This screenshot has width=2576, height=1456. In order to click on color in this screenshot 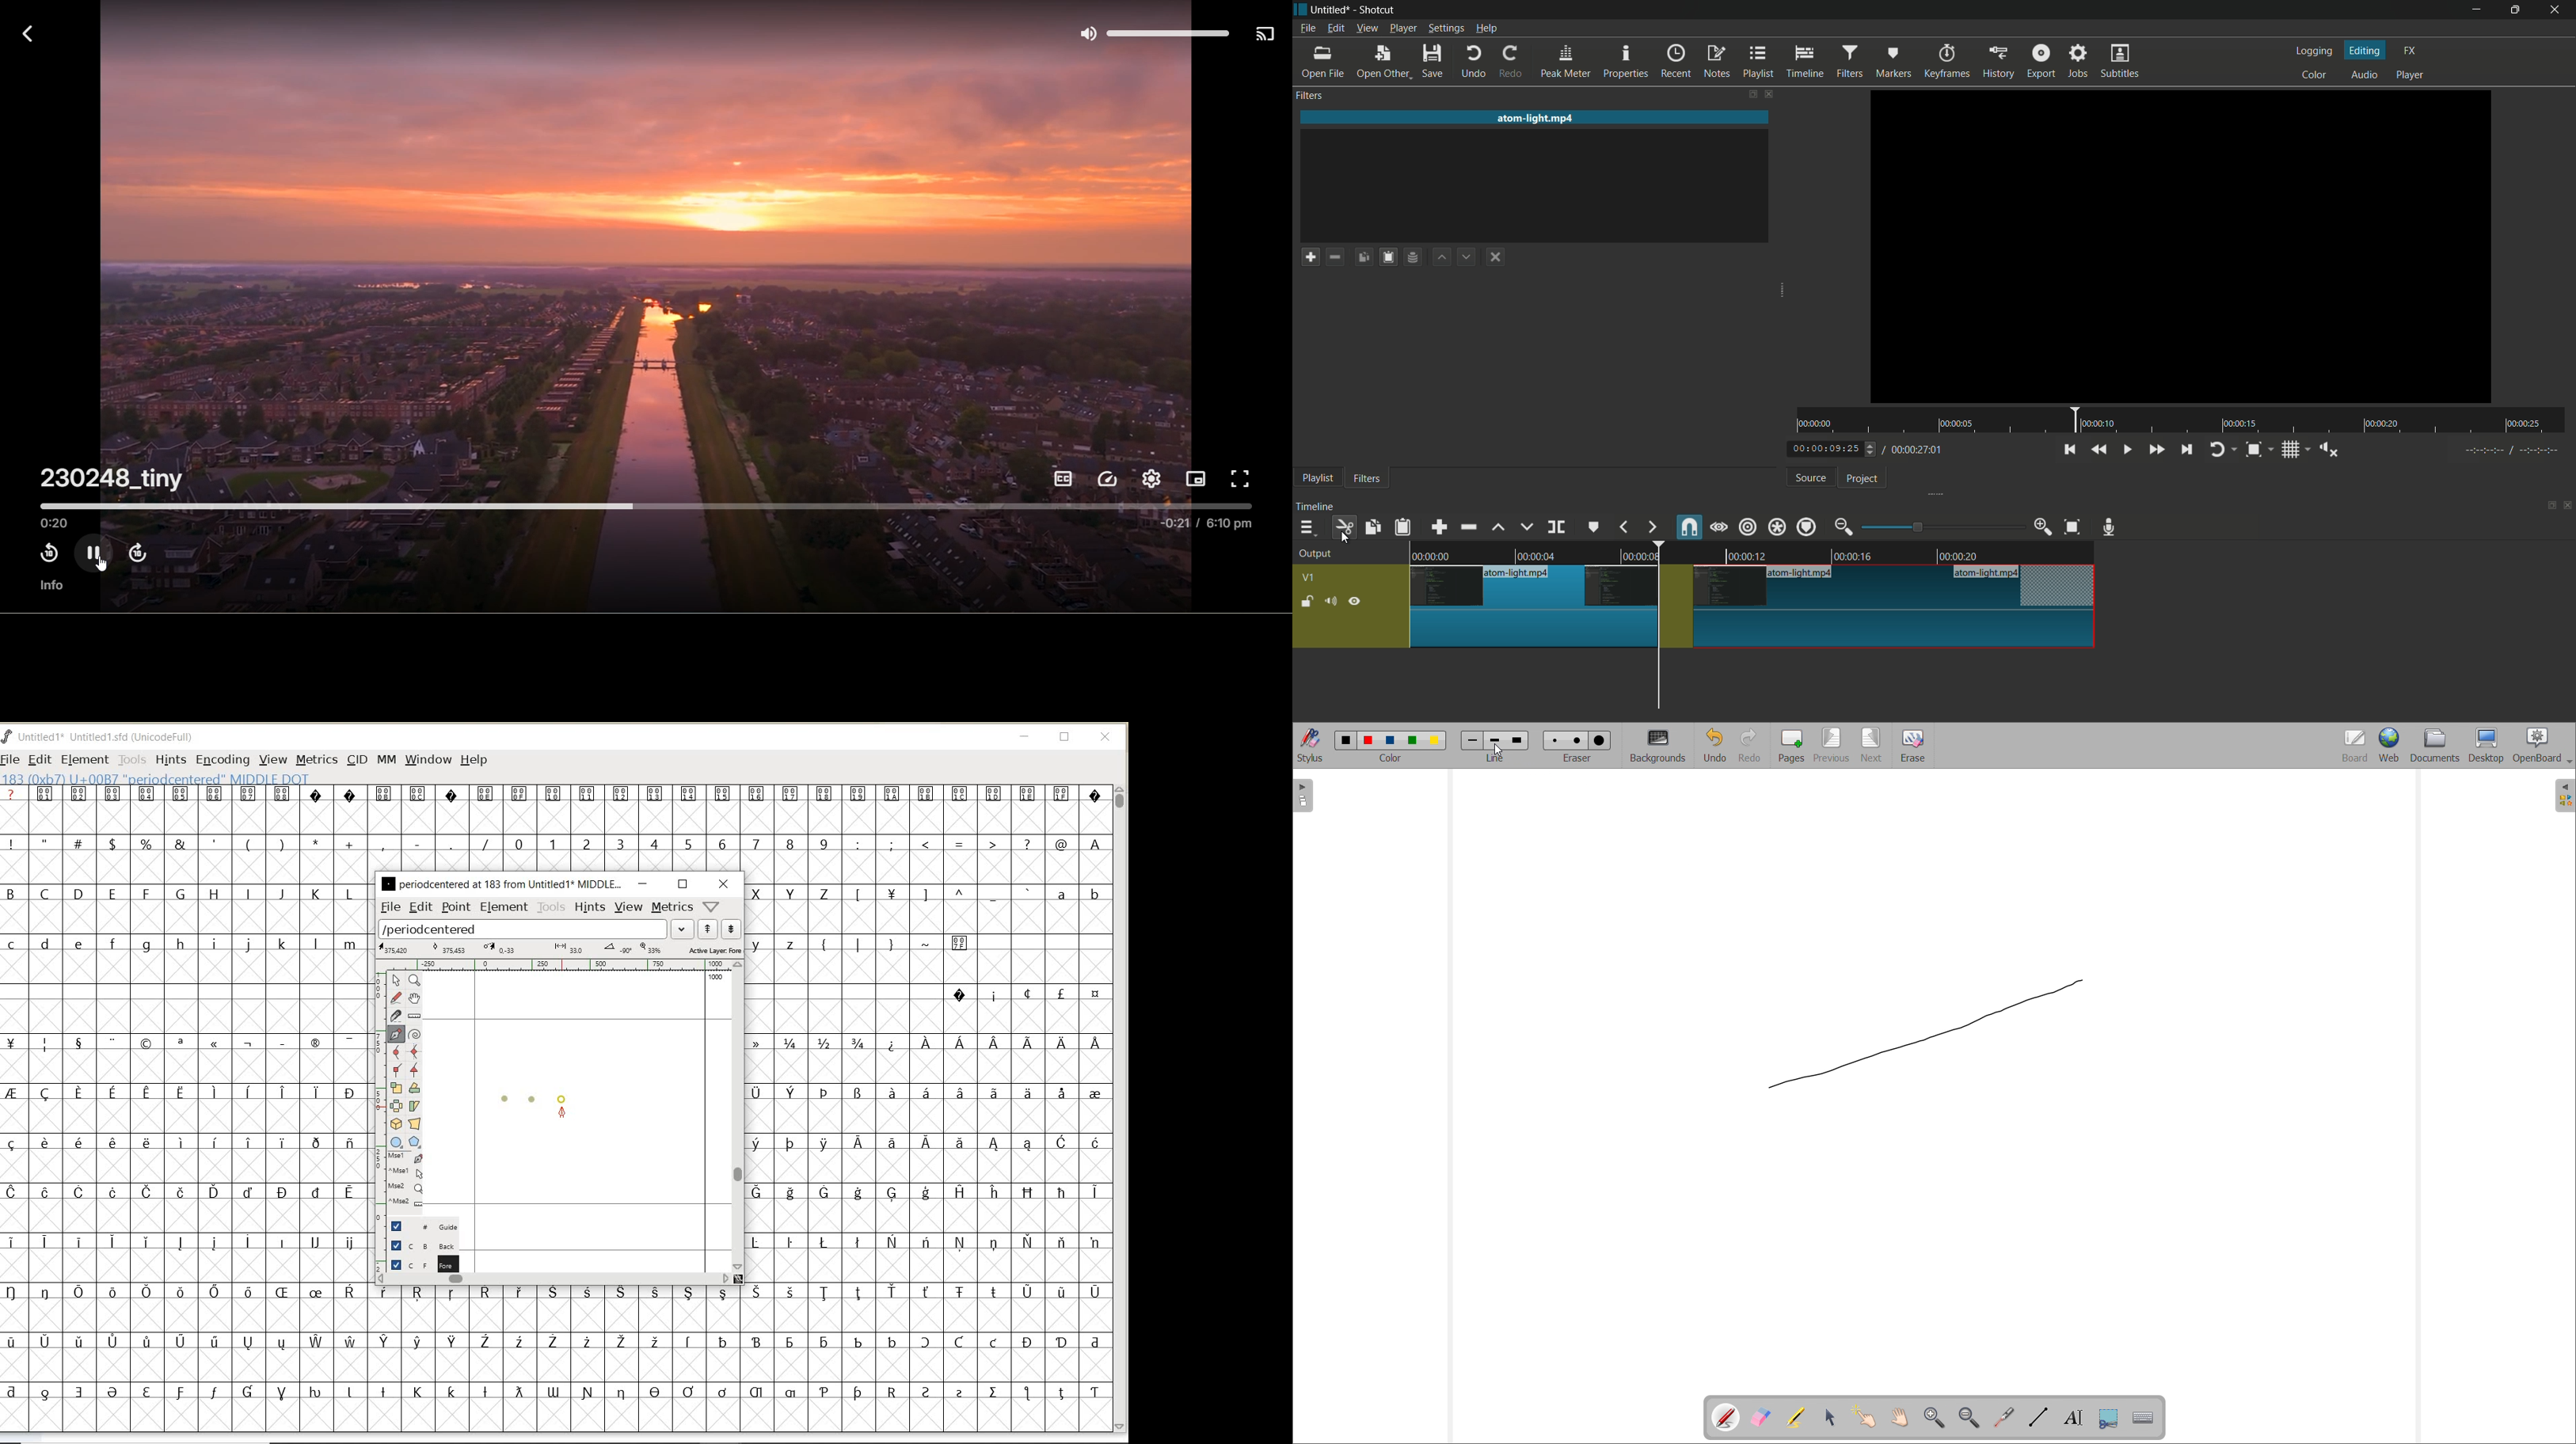, I will do `click(1347, 739)`.